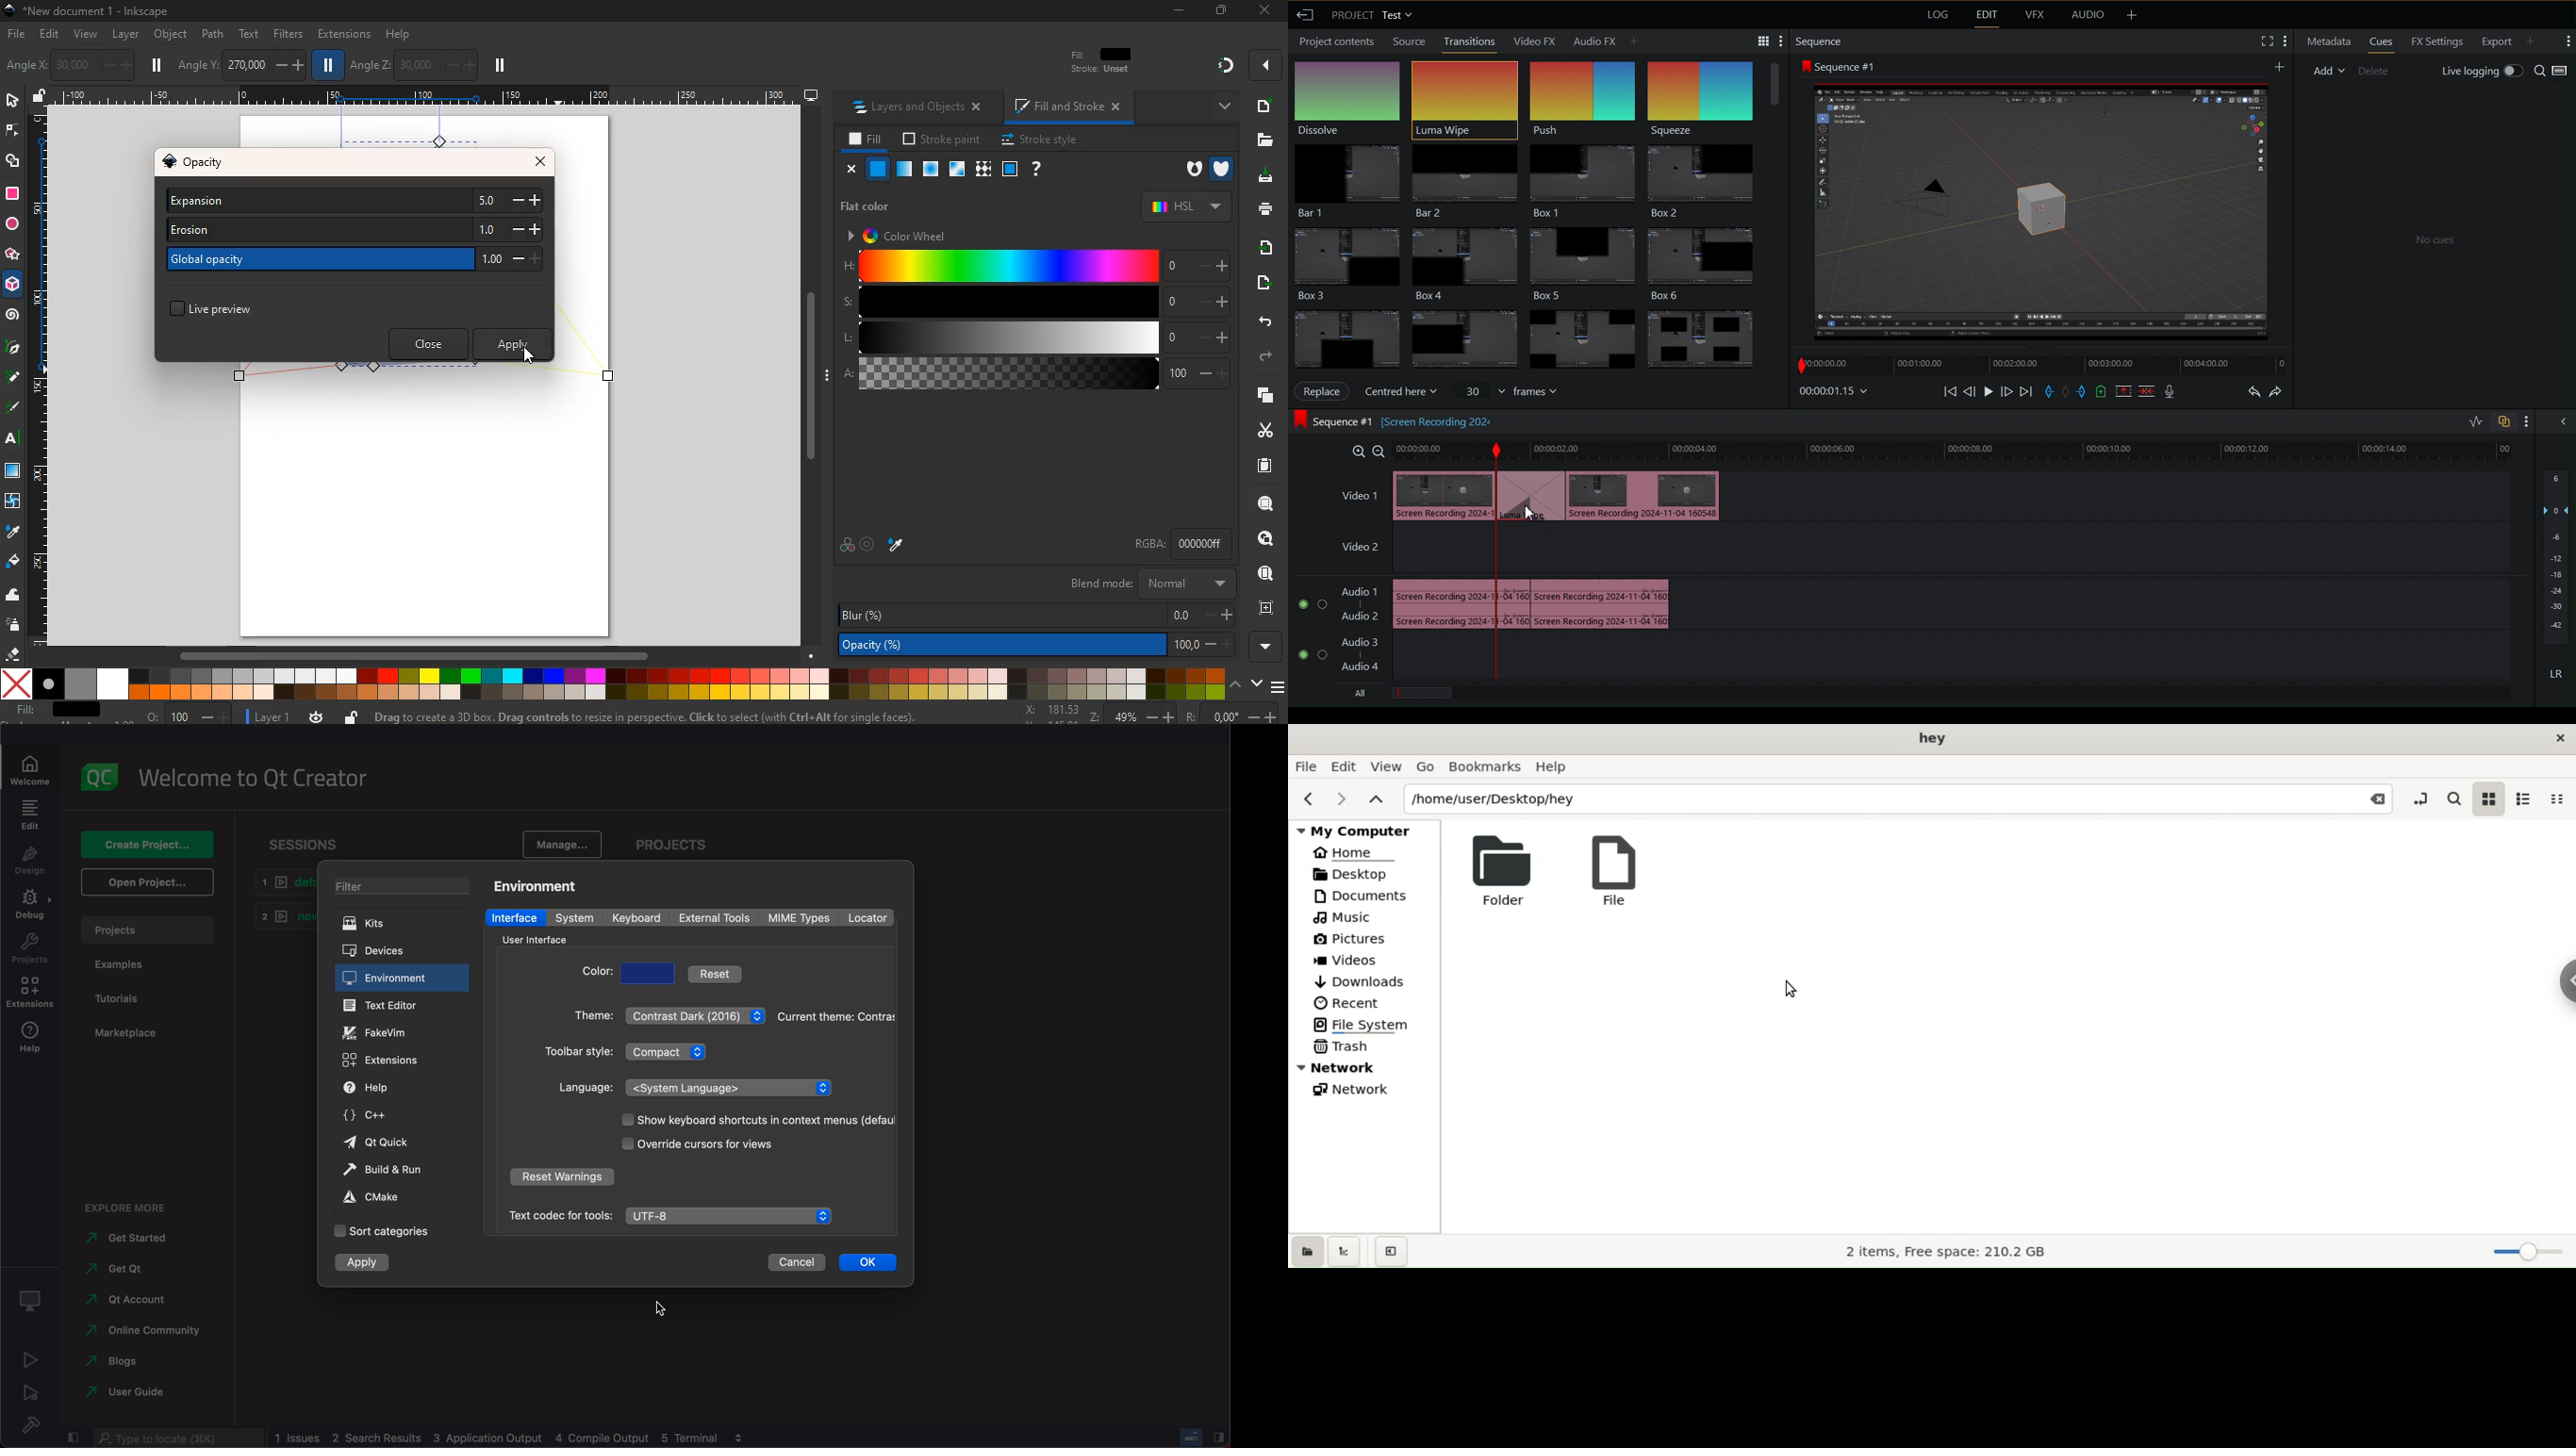 The image size is (2576, 1456). I want to click on blue color, so click(650, 973).